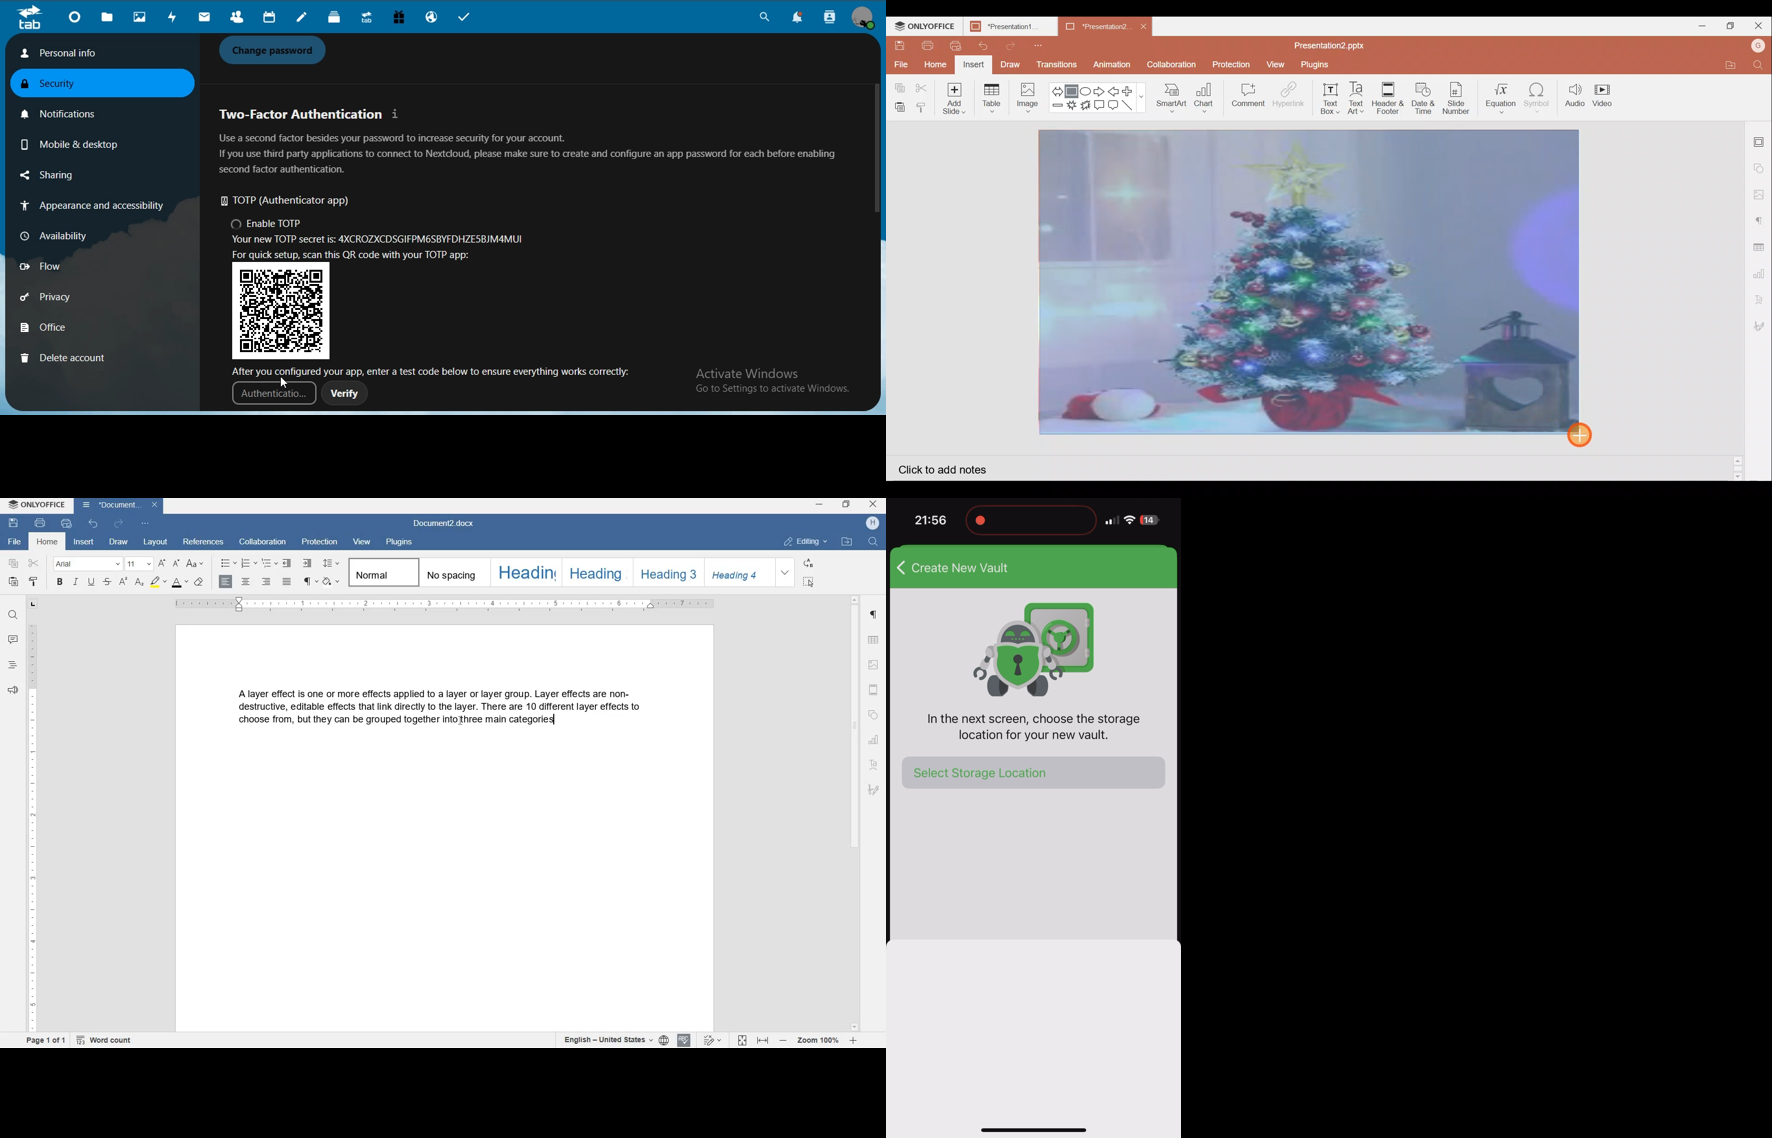 Image resolution: width=1792 pixels, height=1148 pixels. What do you see at coordinates (1072, 89) in the screenshot?
I see `Rectangle` at bounding box center [1072, 89].